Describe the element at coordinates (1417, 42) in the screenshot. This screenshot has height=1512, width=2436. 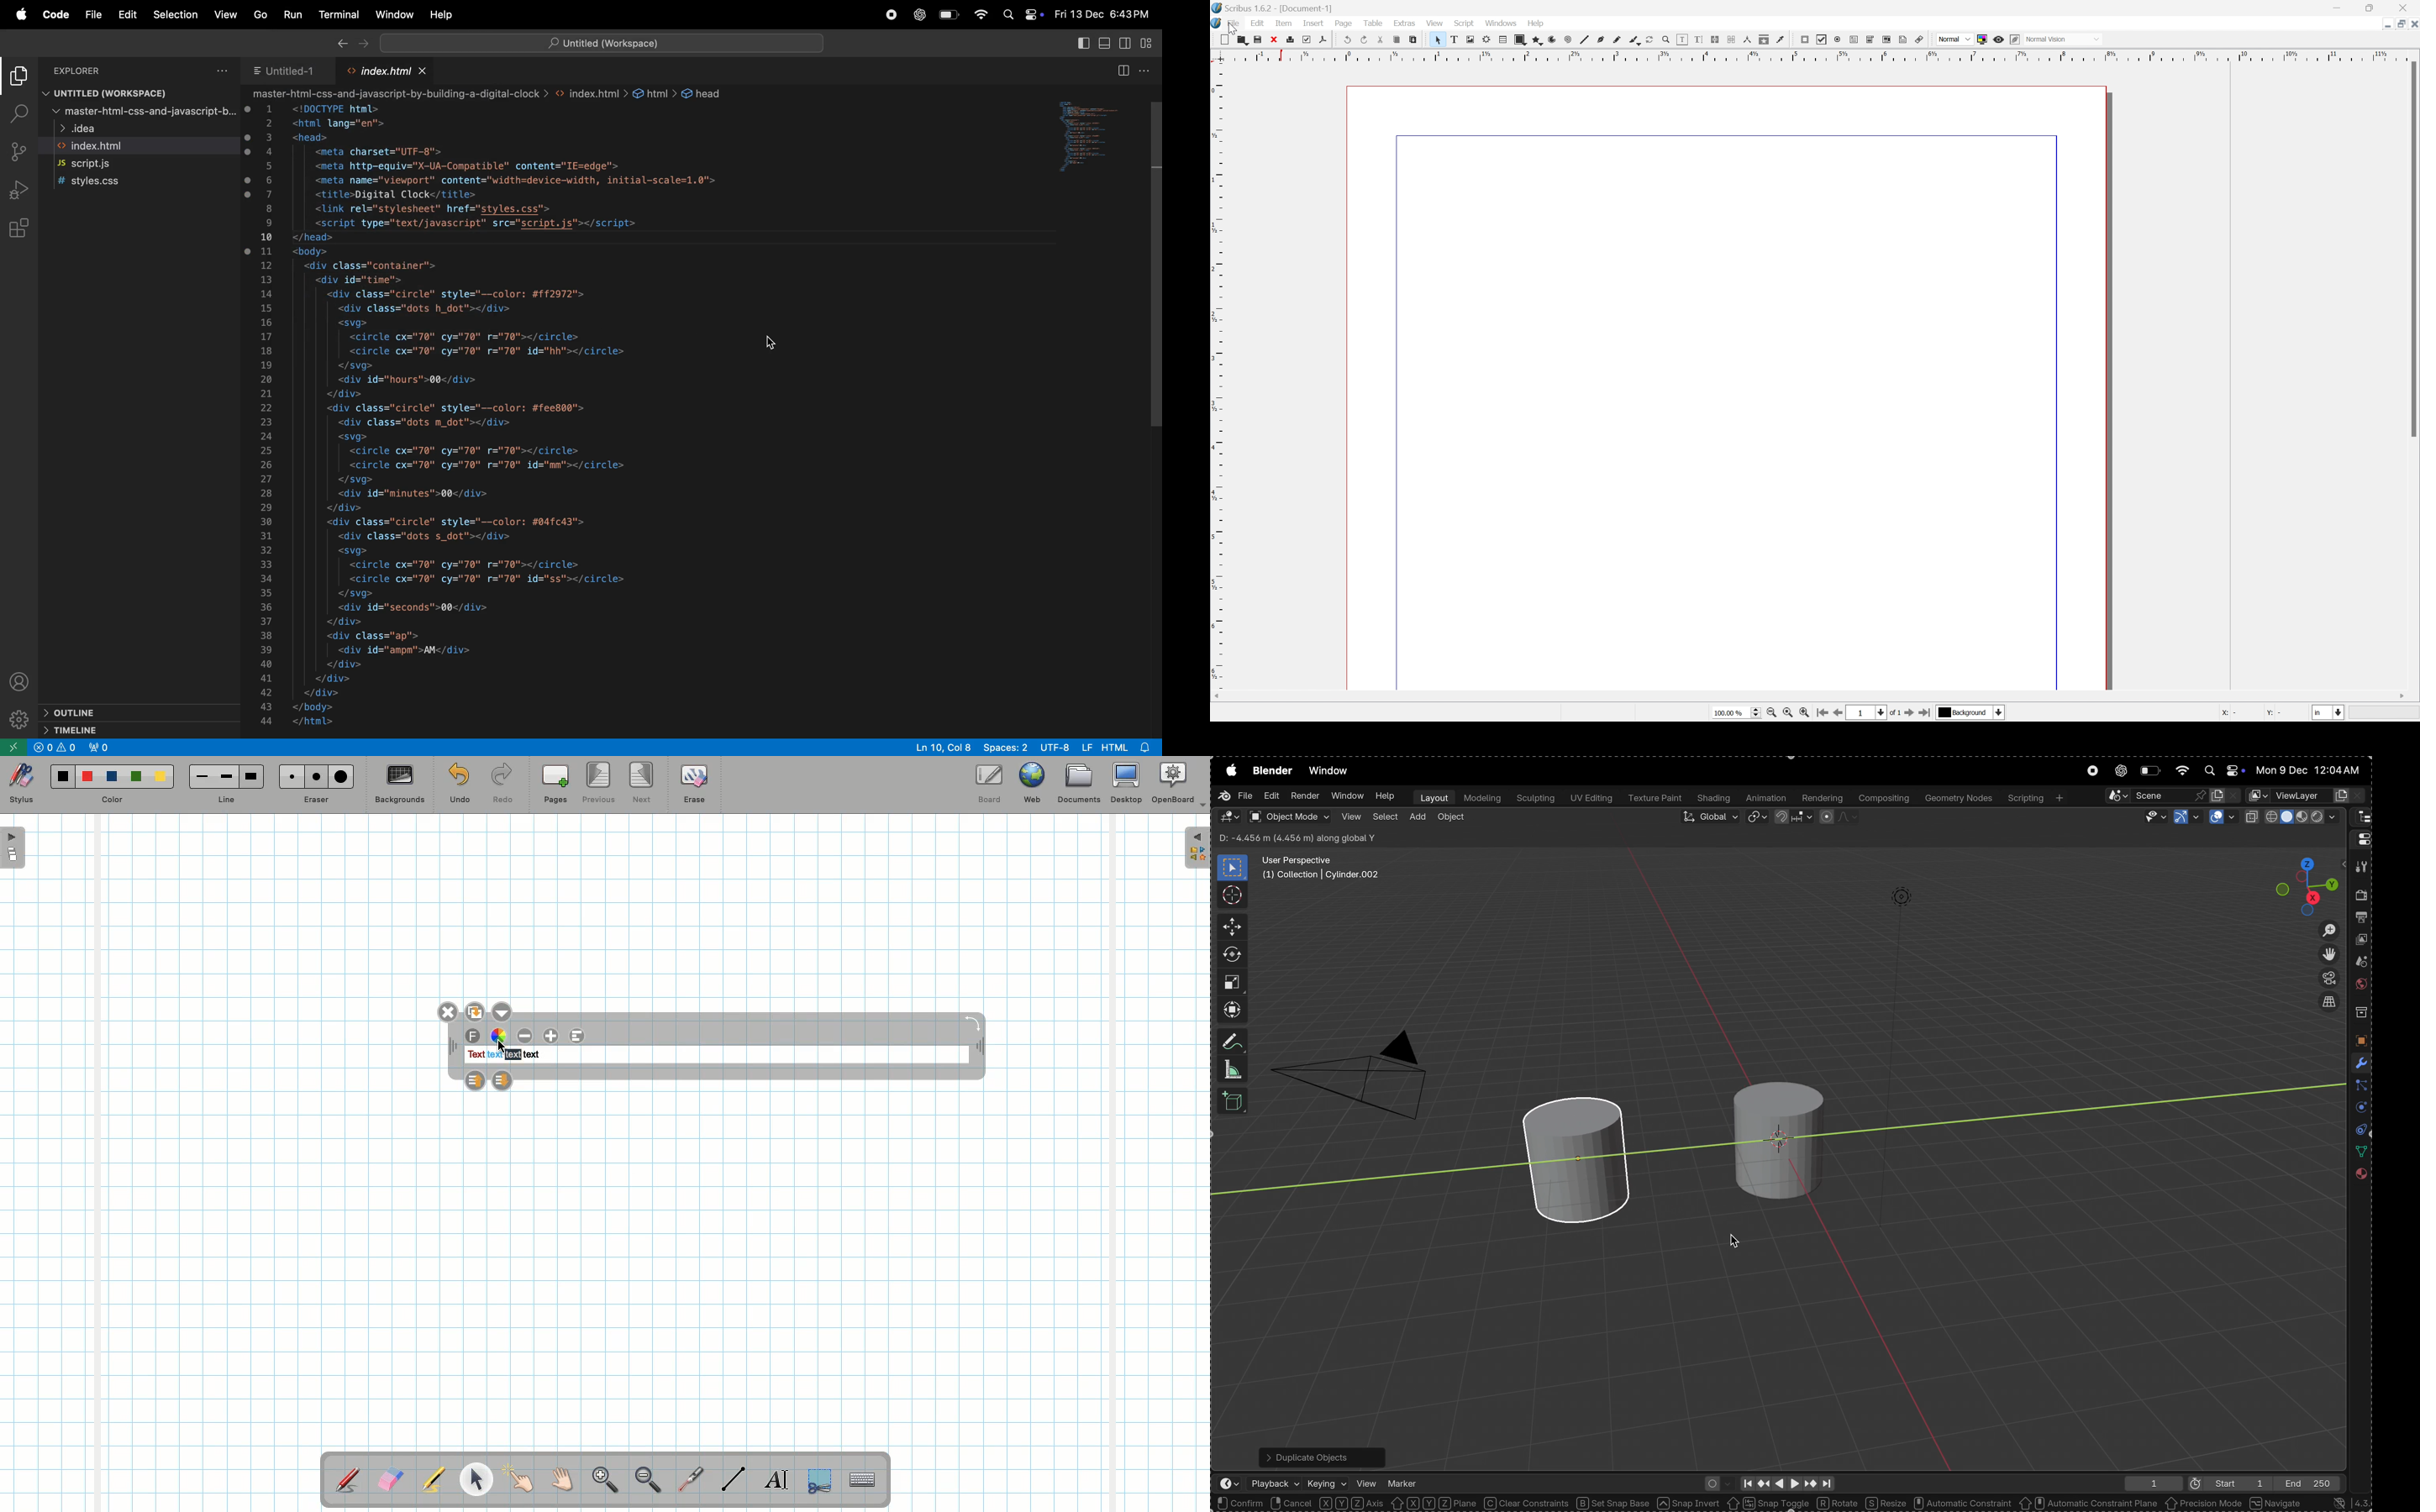
I see `Paste` at that location.